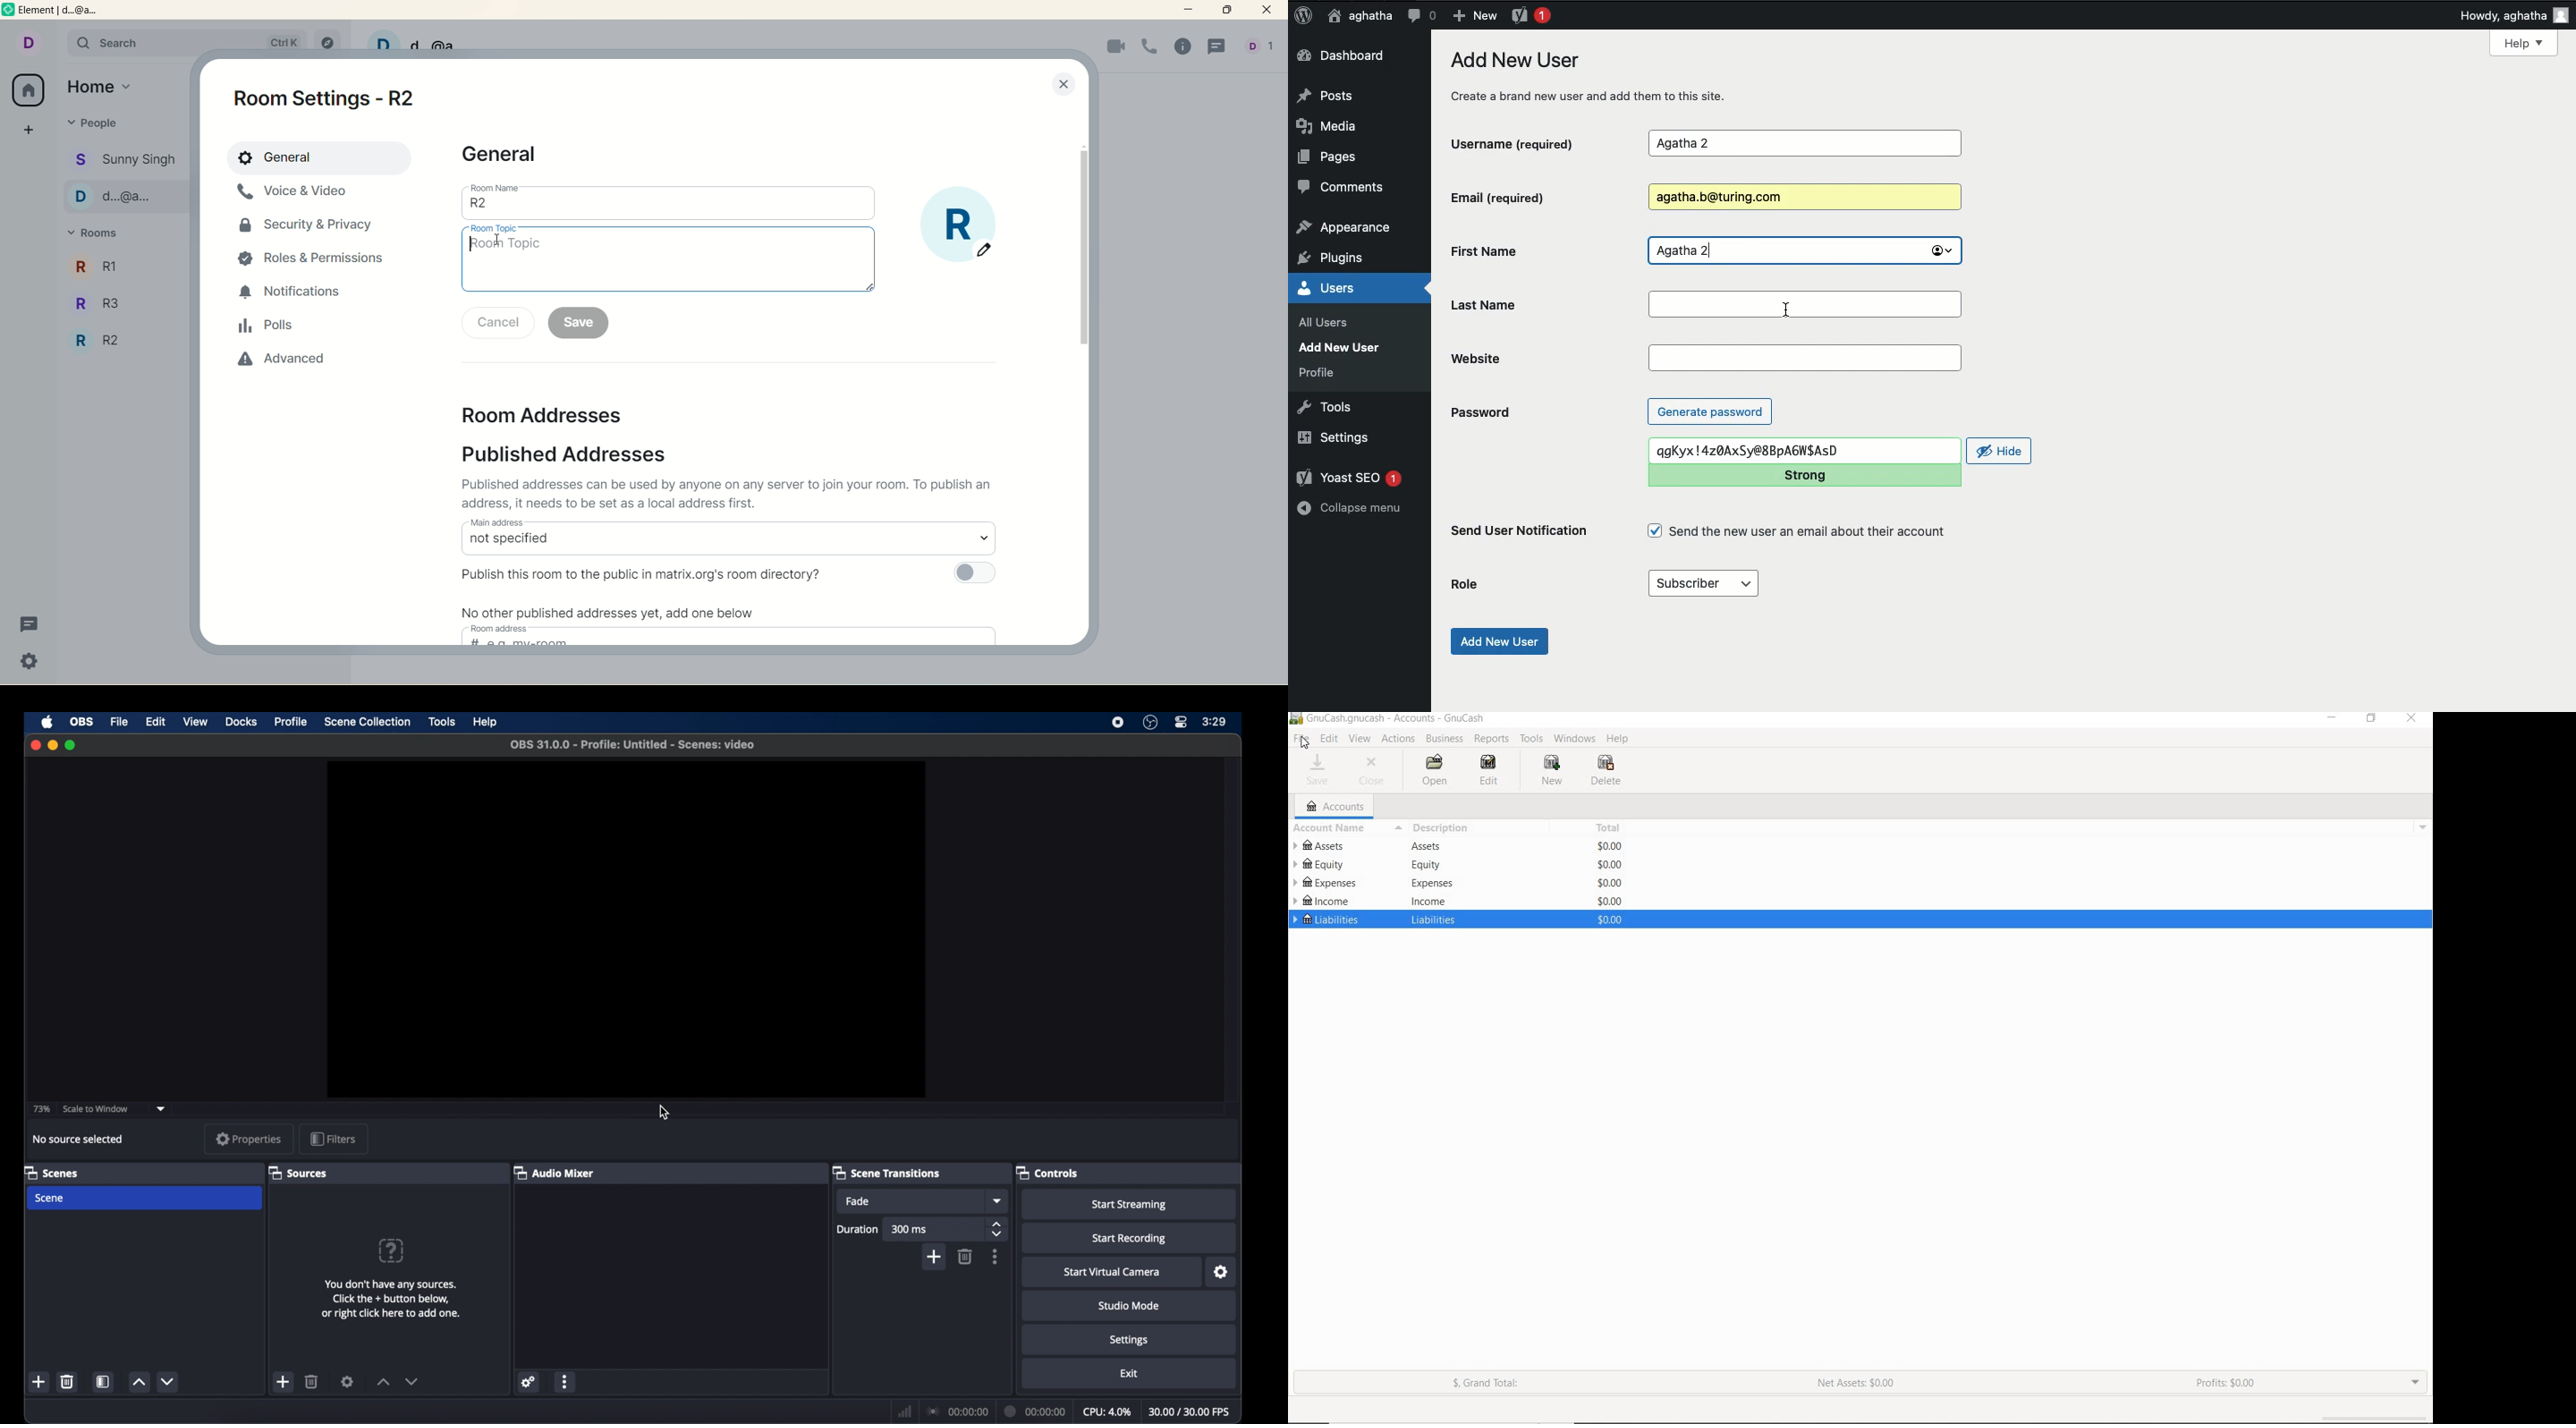 This screenshot has height=1428, width=2576. Describe the element at coordinates (282, 1381) in the screenshot. I see `add` at that location.